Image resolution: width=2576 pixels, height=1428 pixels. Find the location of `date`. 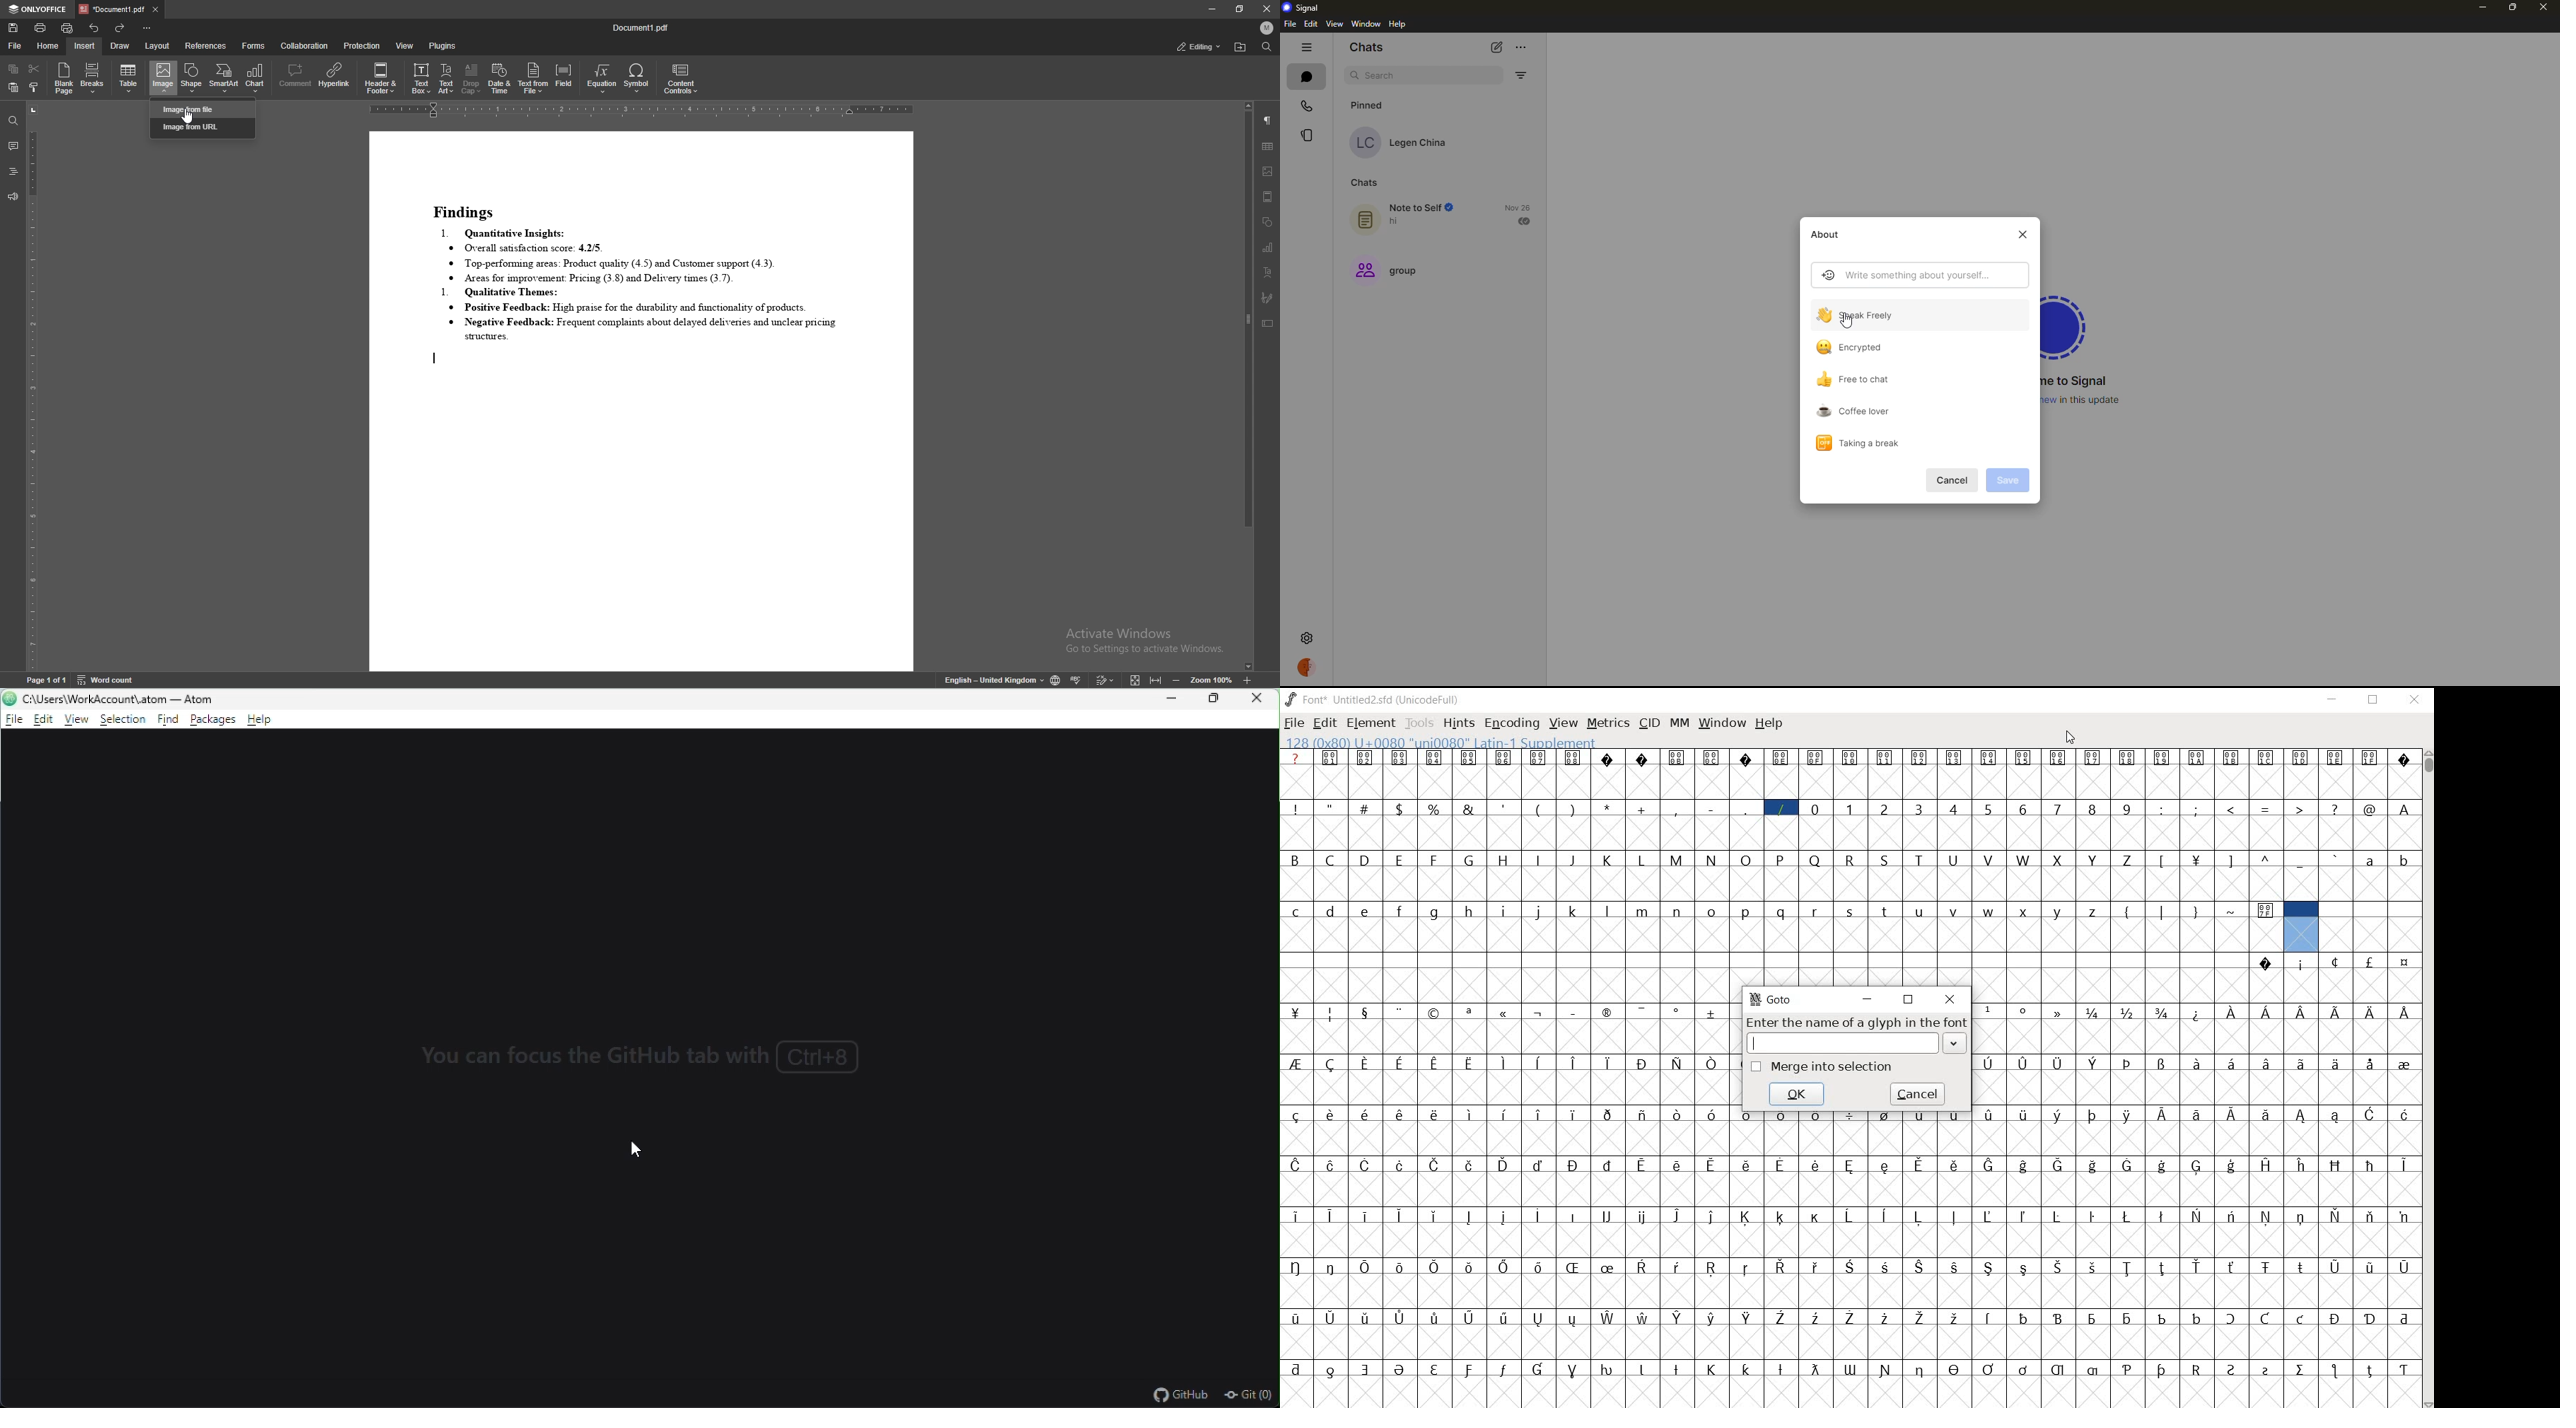

date is located at coordinates (1517, 207).